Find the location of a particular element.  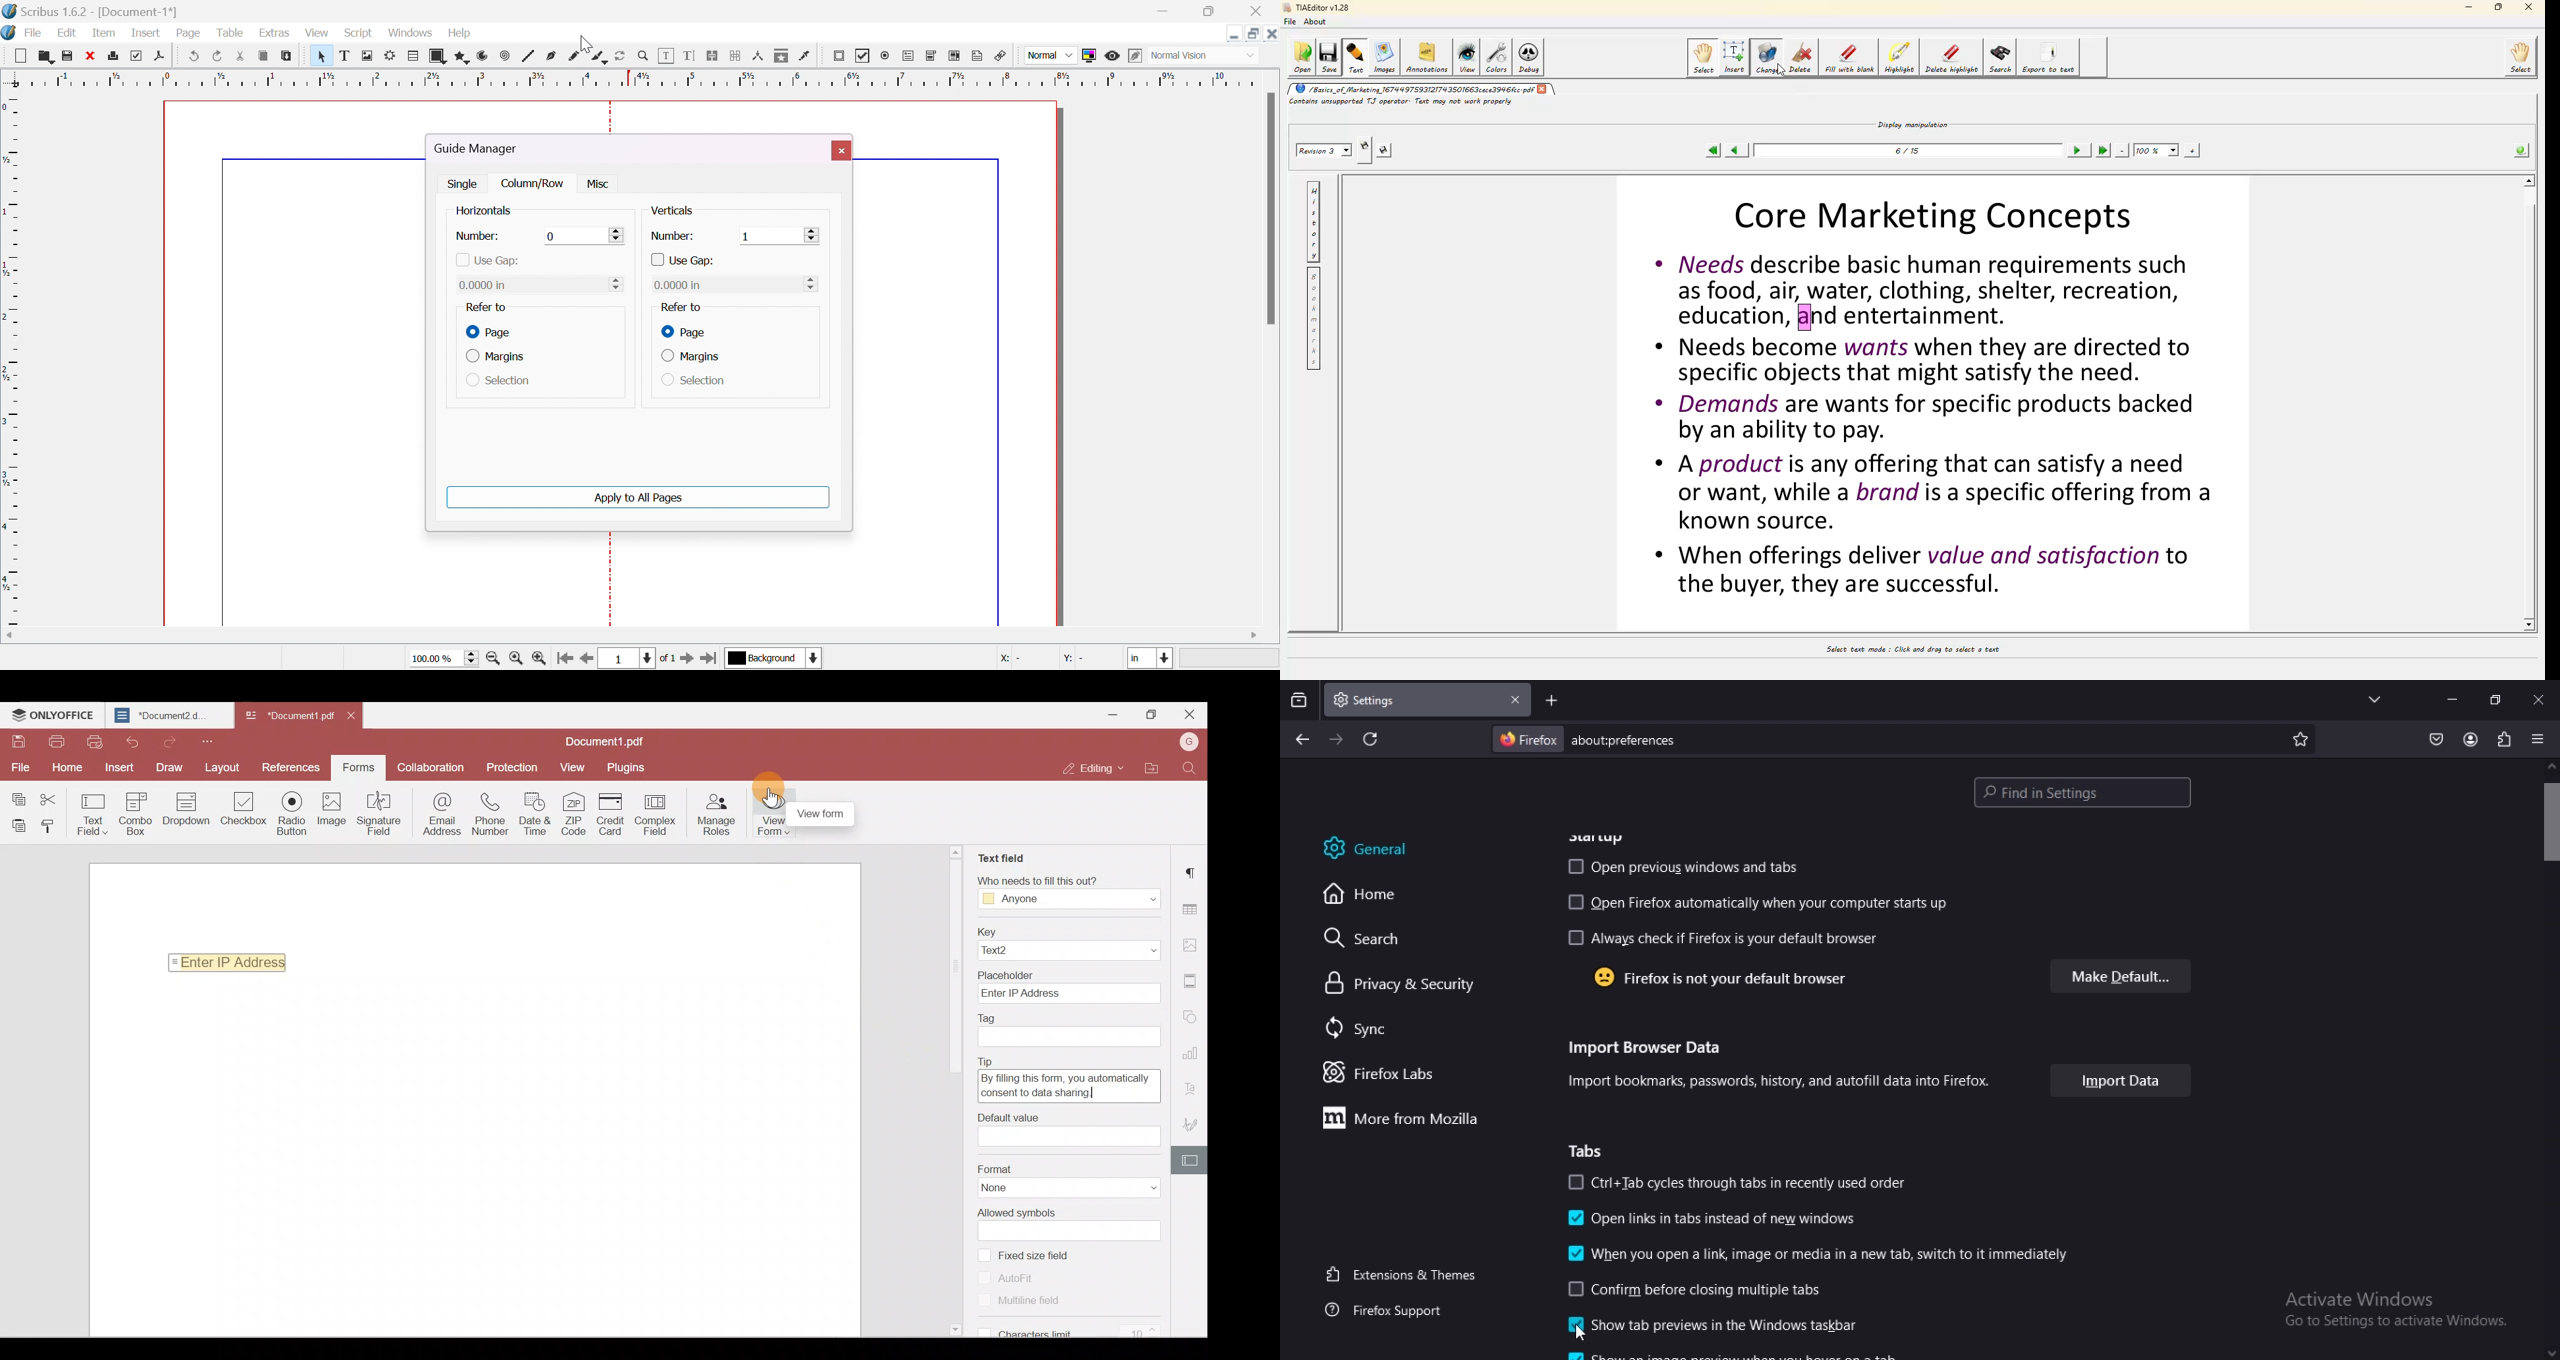

cut is located at coordinates (240, 55).